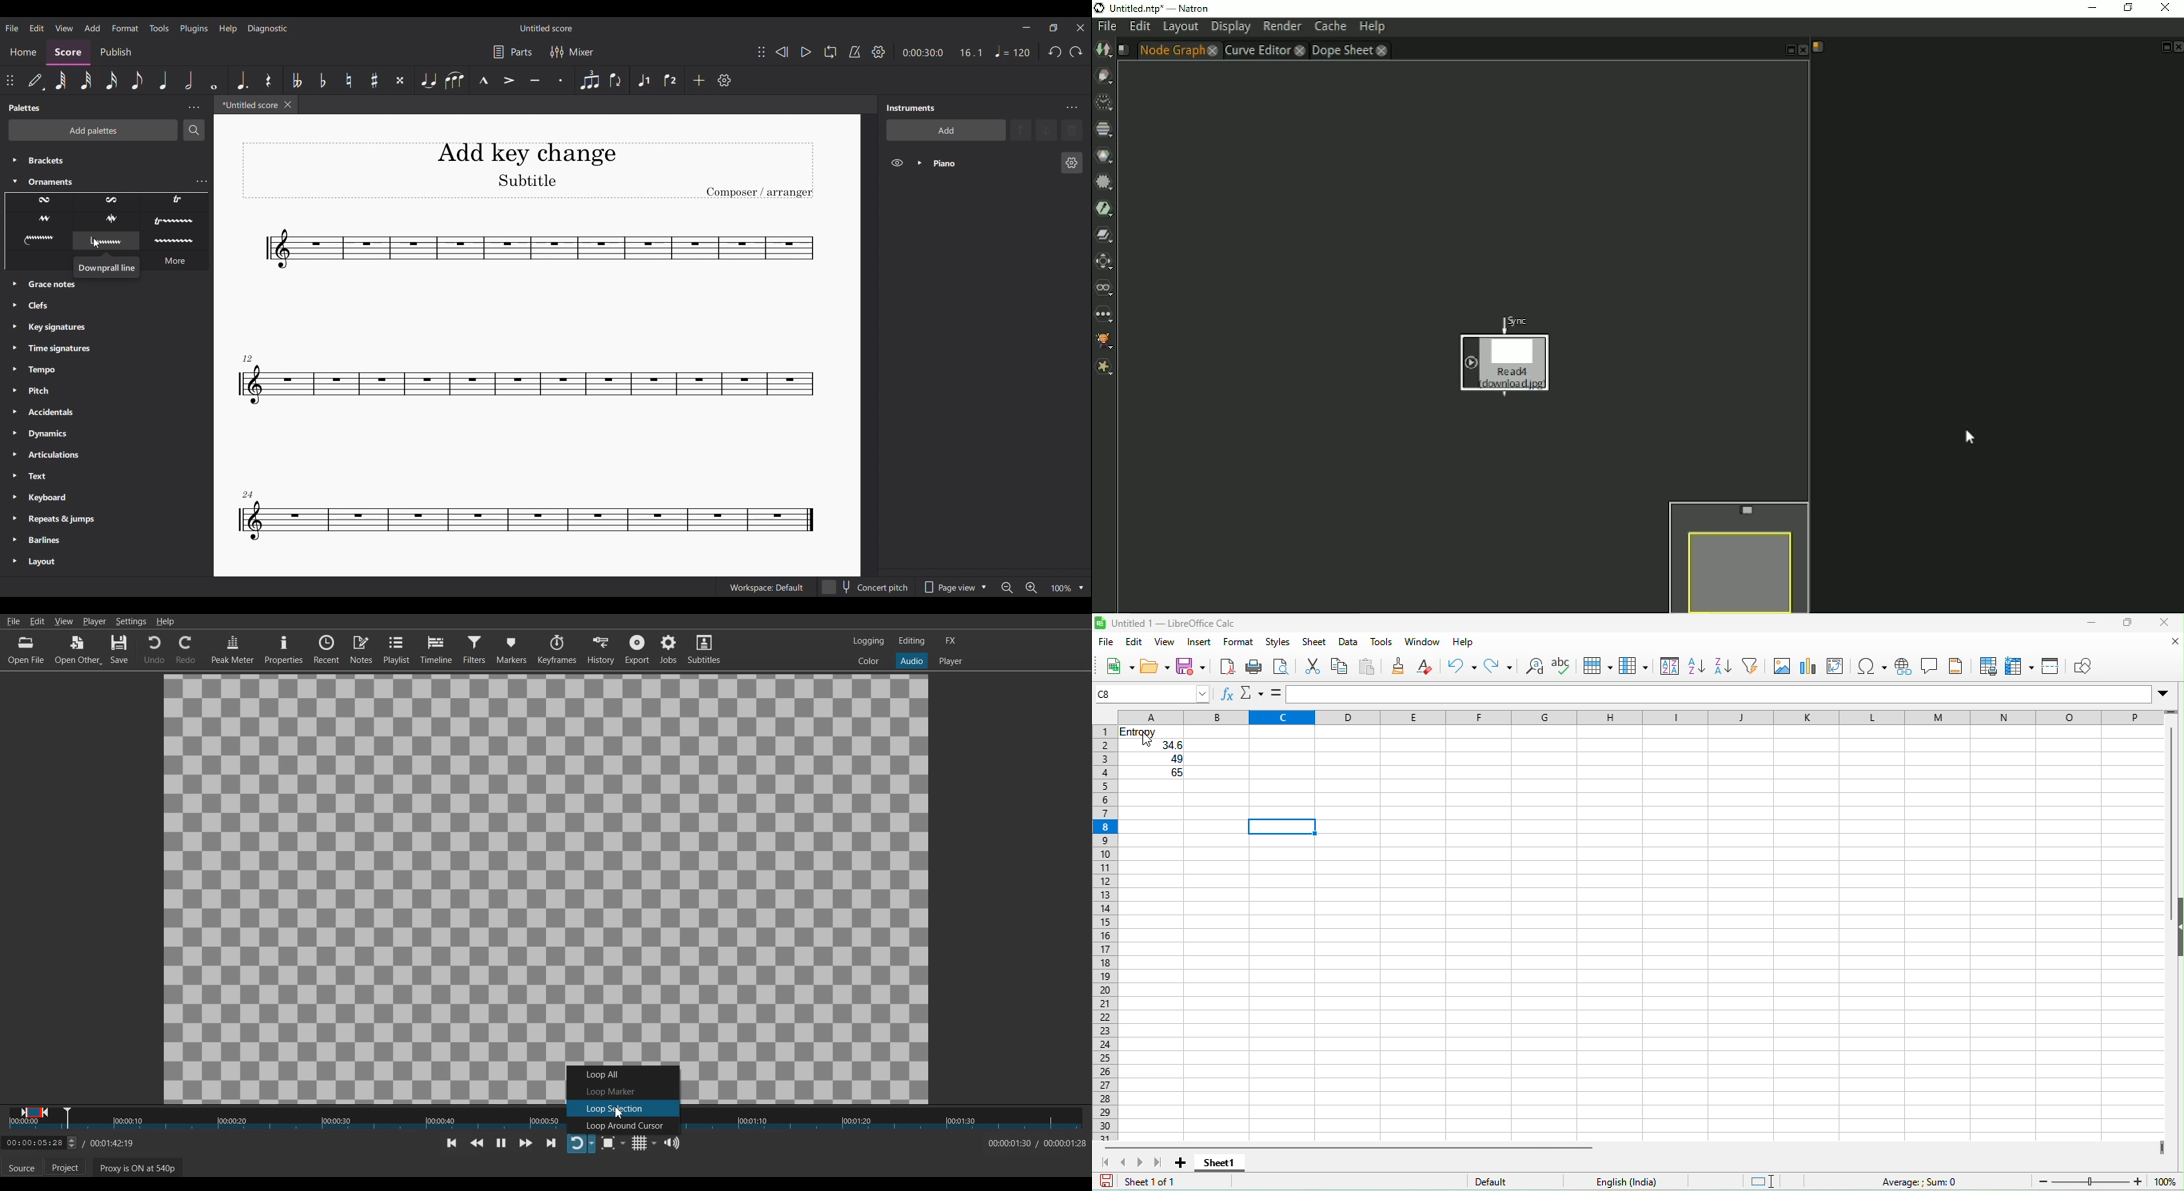 The image size is (2184, 1204). I want to click on sheet 1, so click(1219, 1163).